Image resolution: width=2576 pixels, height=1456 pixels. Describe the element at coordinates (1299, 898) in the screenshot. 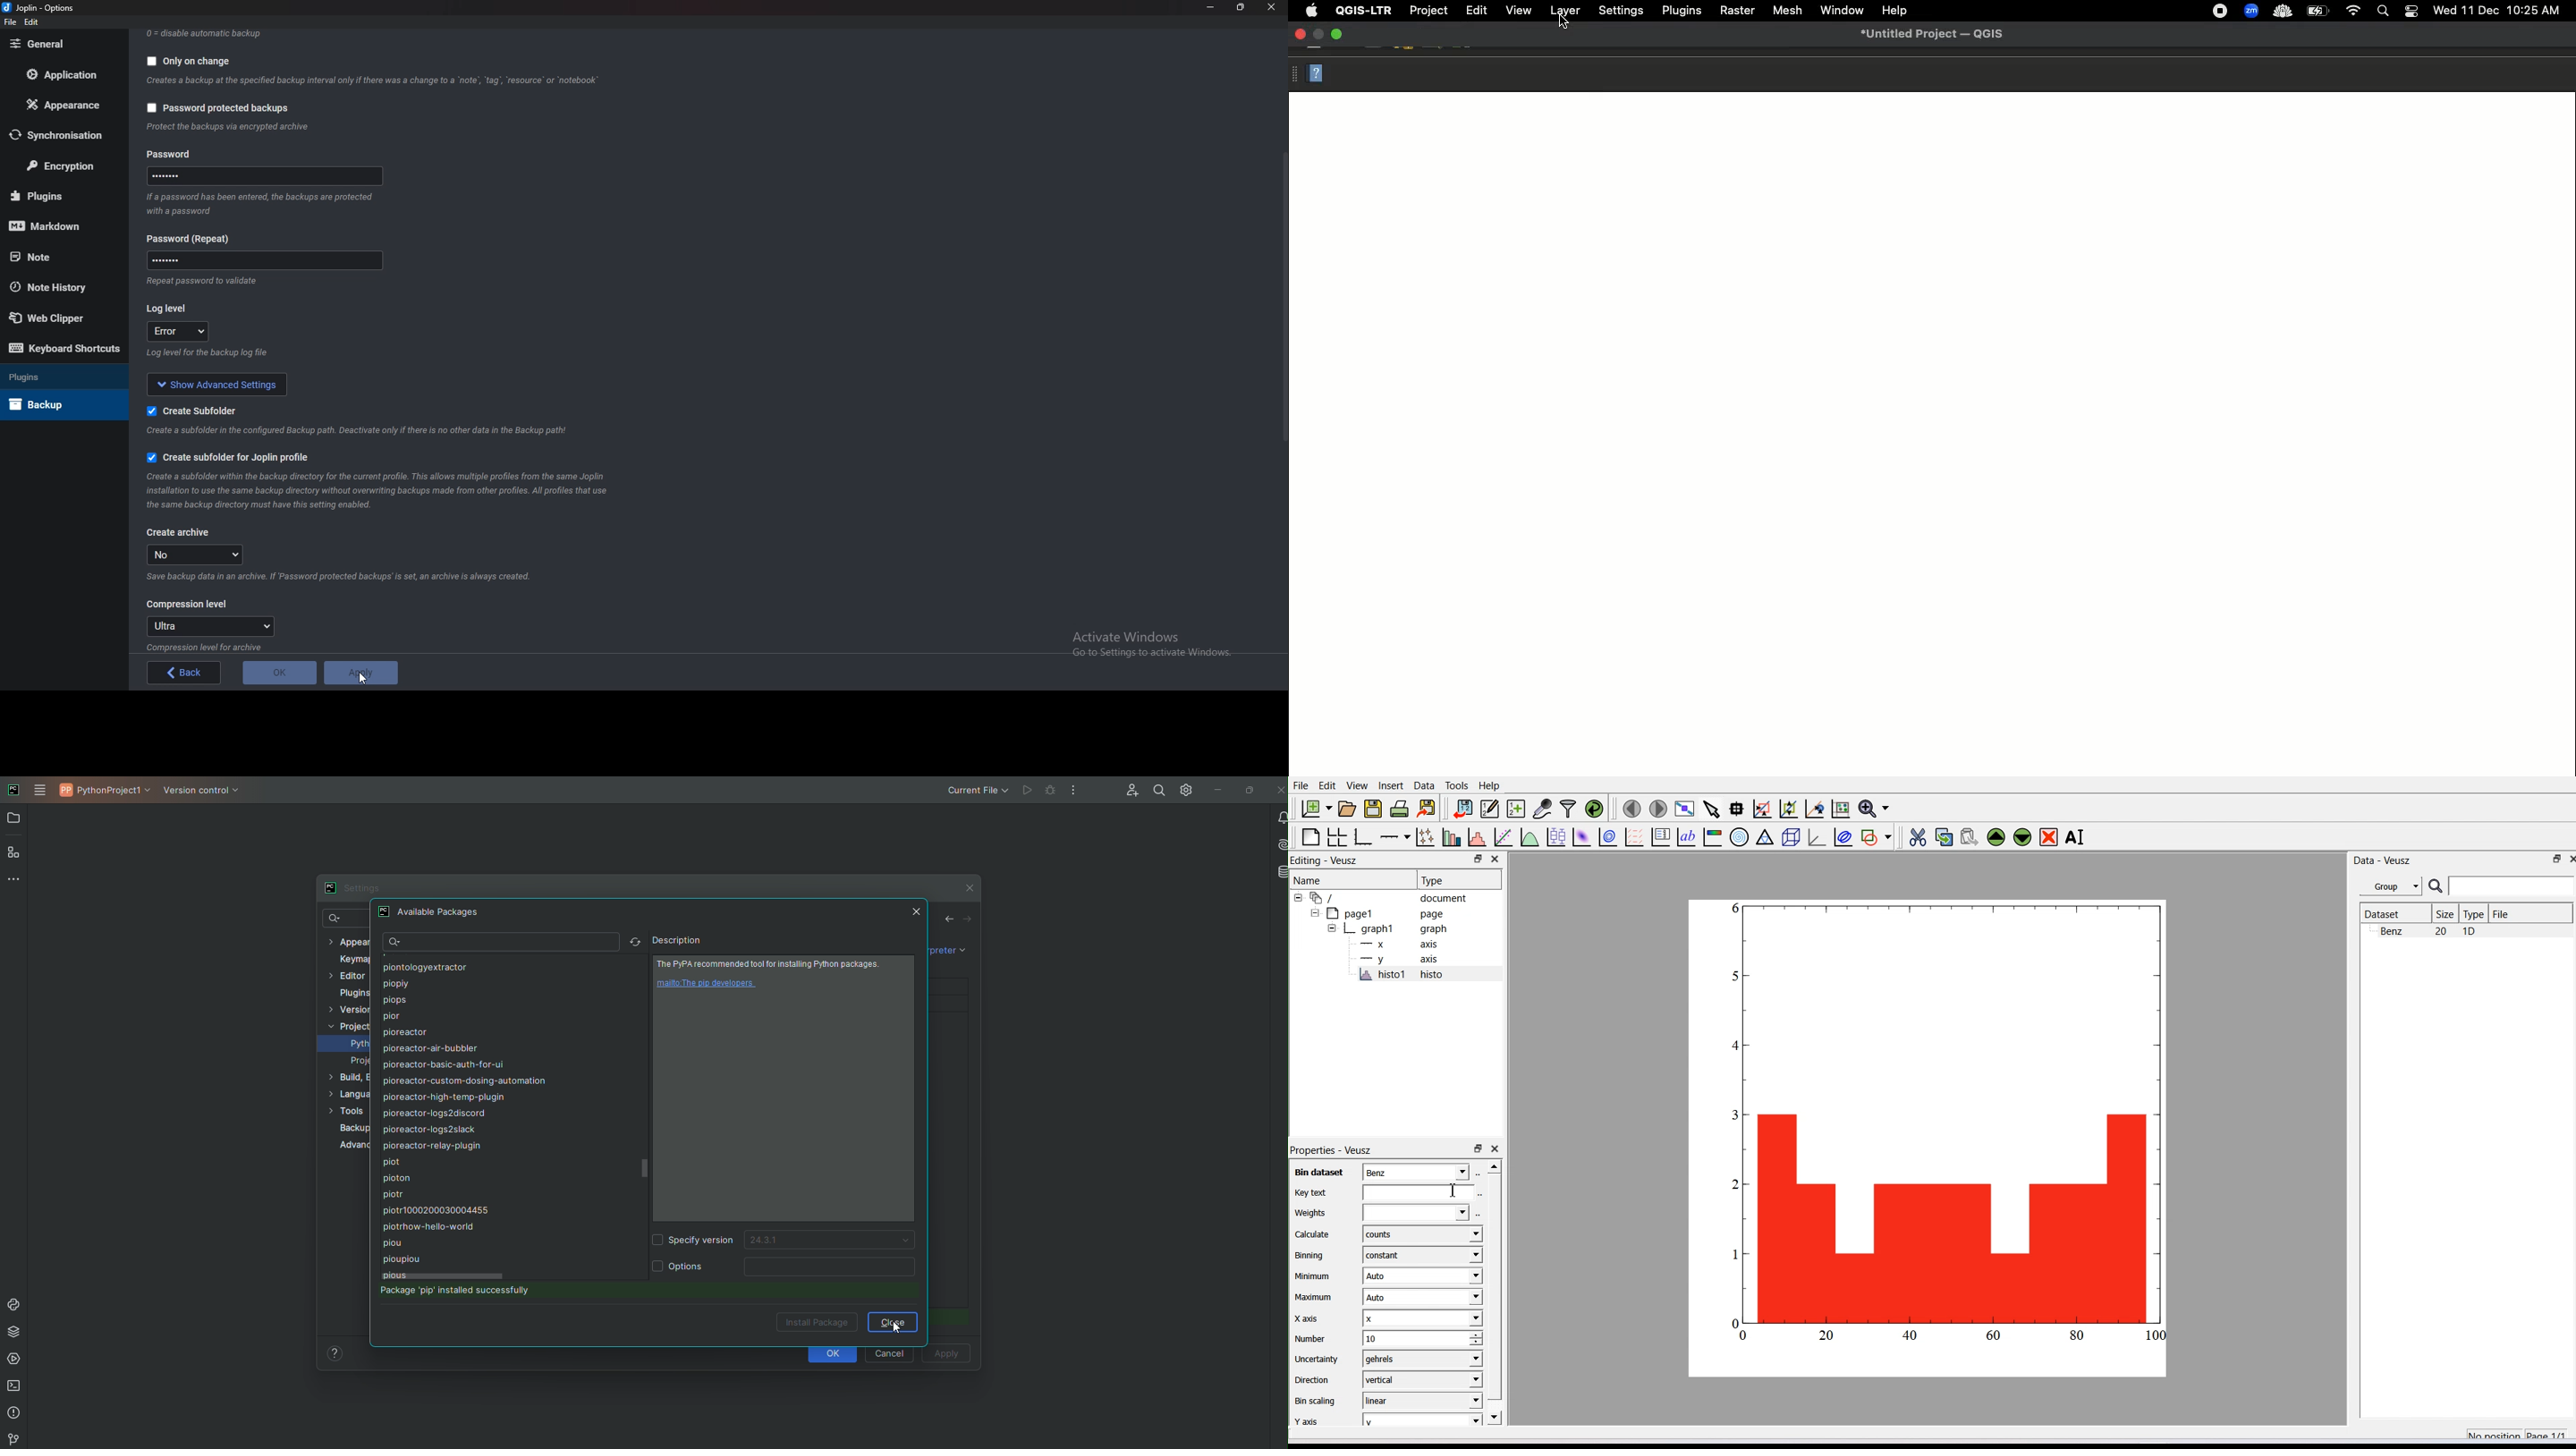

I see `Collapse` at that location.